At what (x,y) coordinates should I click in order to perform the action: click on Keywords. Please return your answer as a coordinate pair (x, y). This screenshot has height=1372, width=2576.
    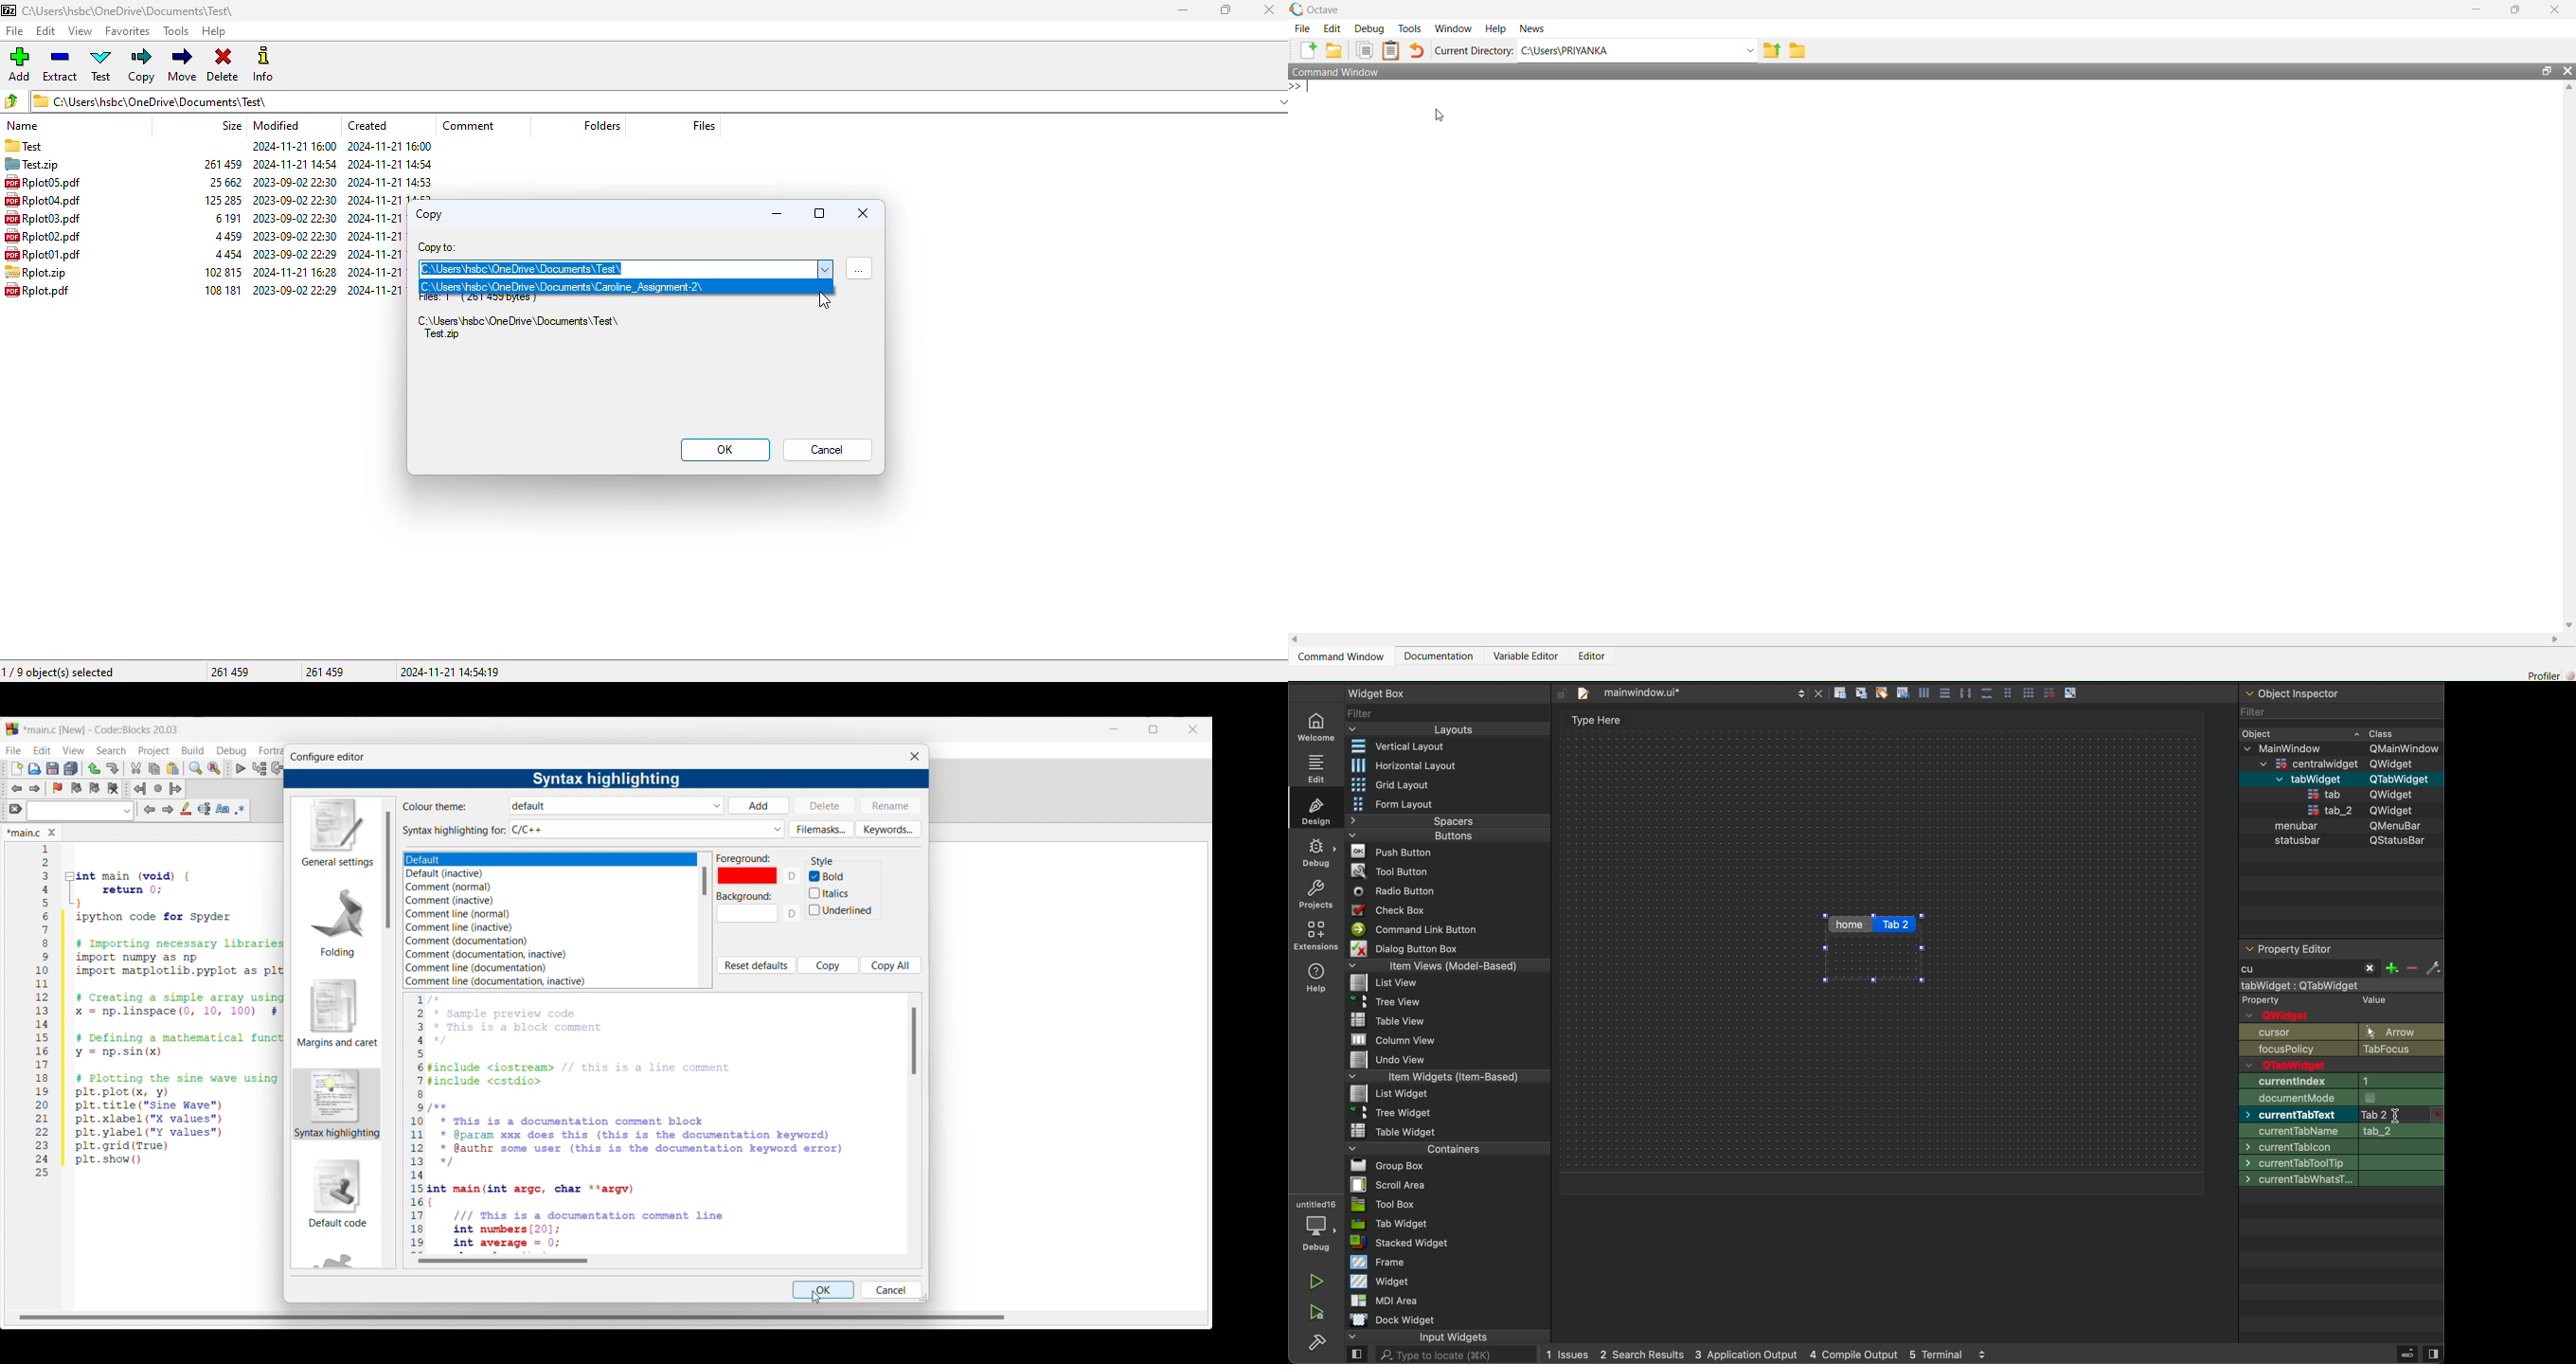
    Looking at the image, I should click on (888, 829).